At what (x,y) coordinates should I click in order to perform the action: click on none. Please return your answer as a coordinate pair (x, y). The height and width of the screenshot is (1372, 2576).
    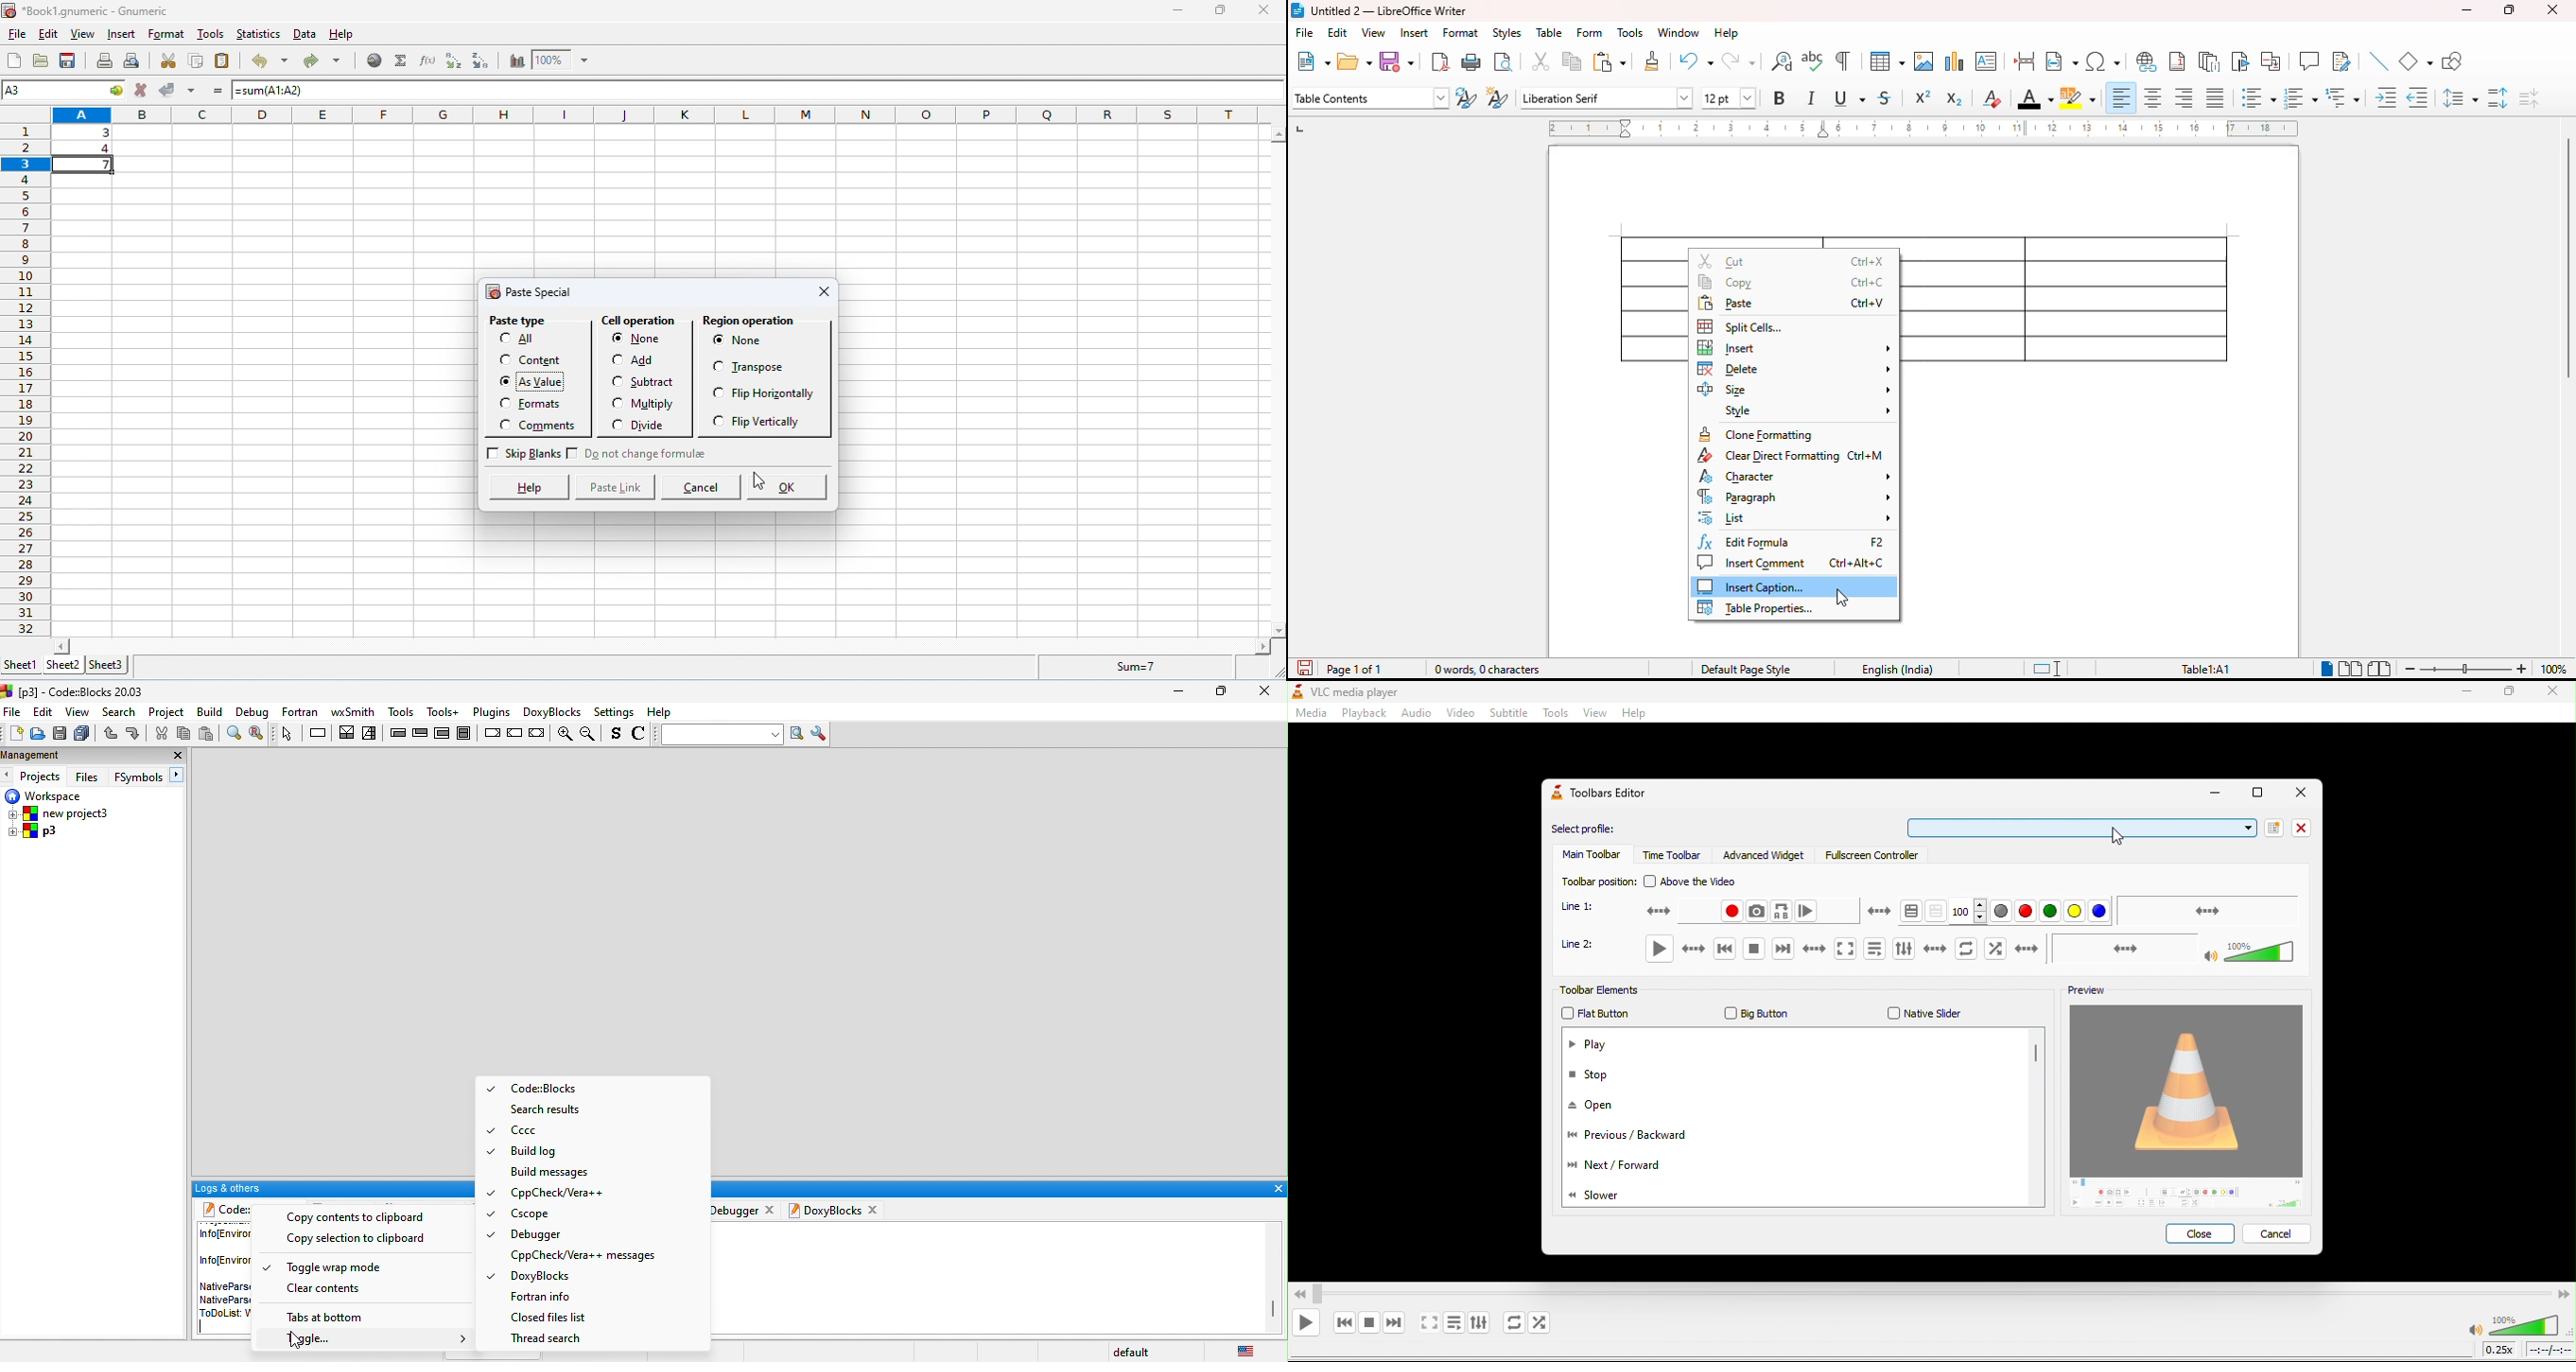
    Looking at the image, I should click on (649, 340).